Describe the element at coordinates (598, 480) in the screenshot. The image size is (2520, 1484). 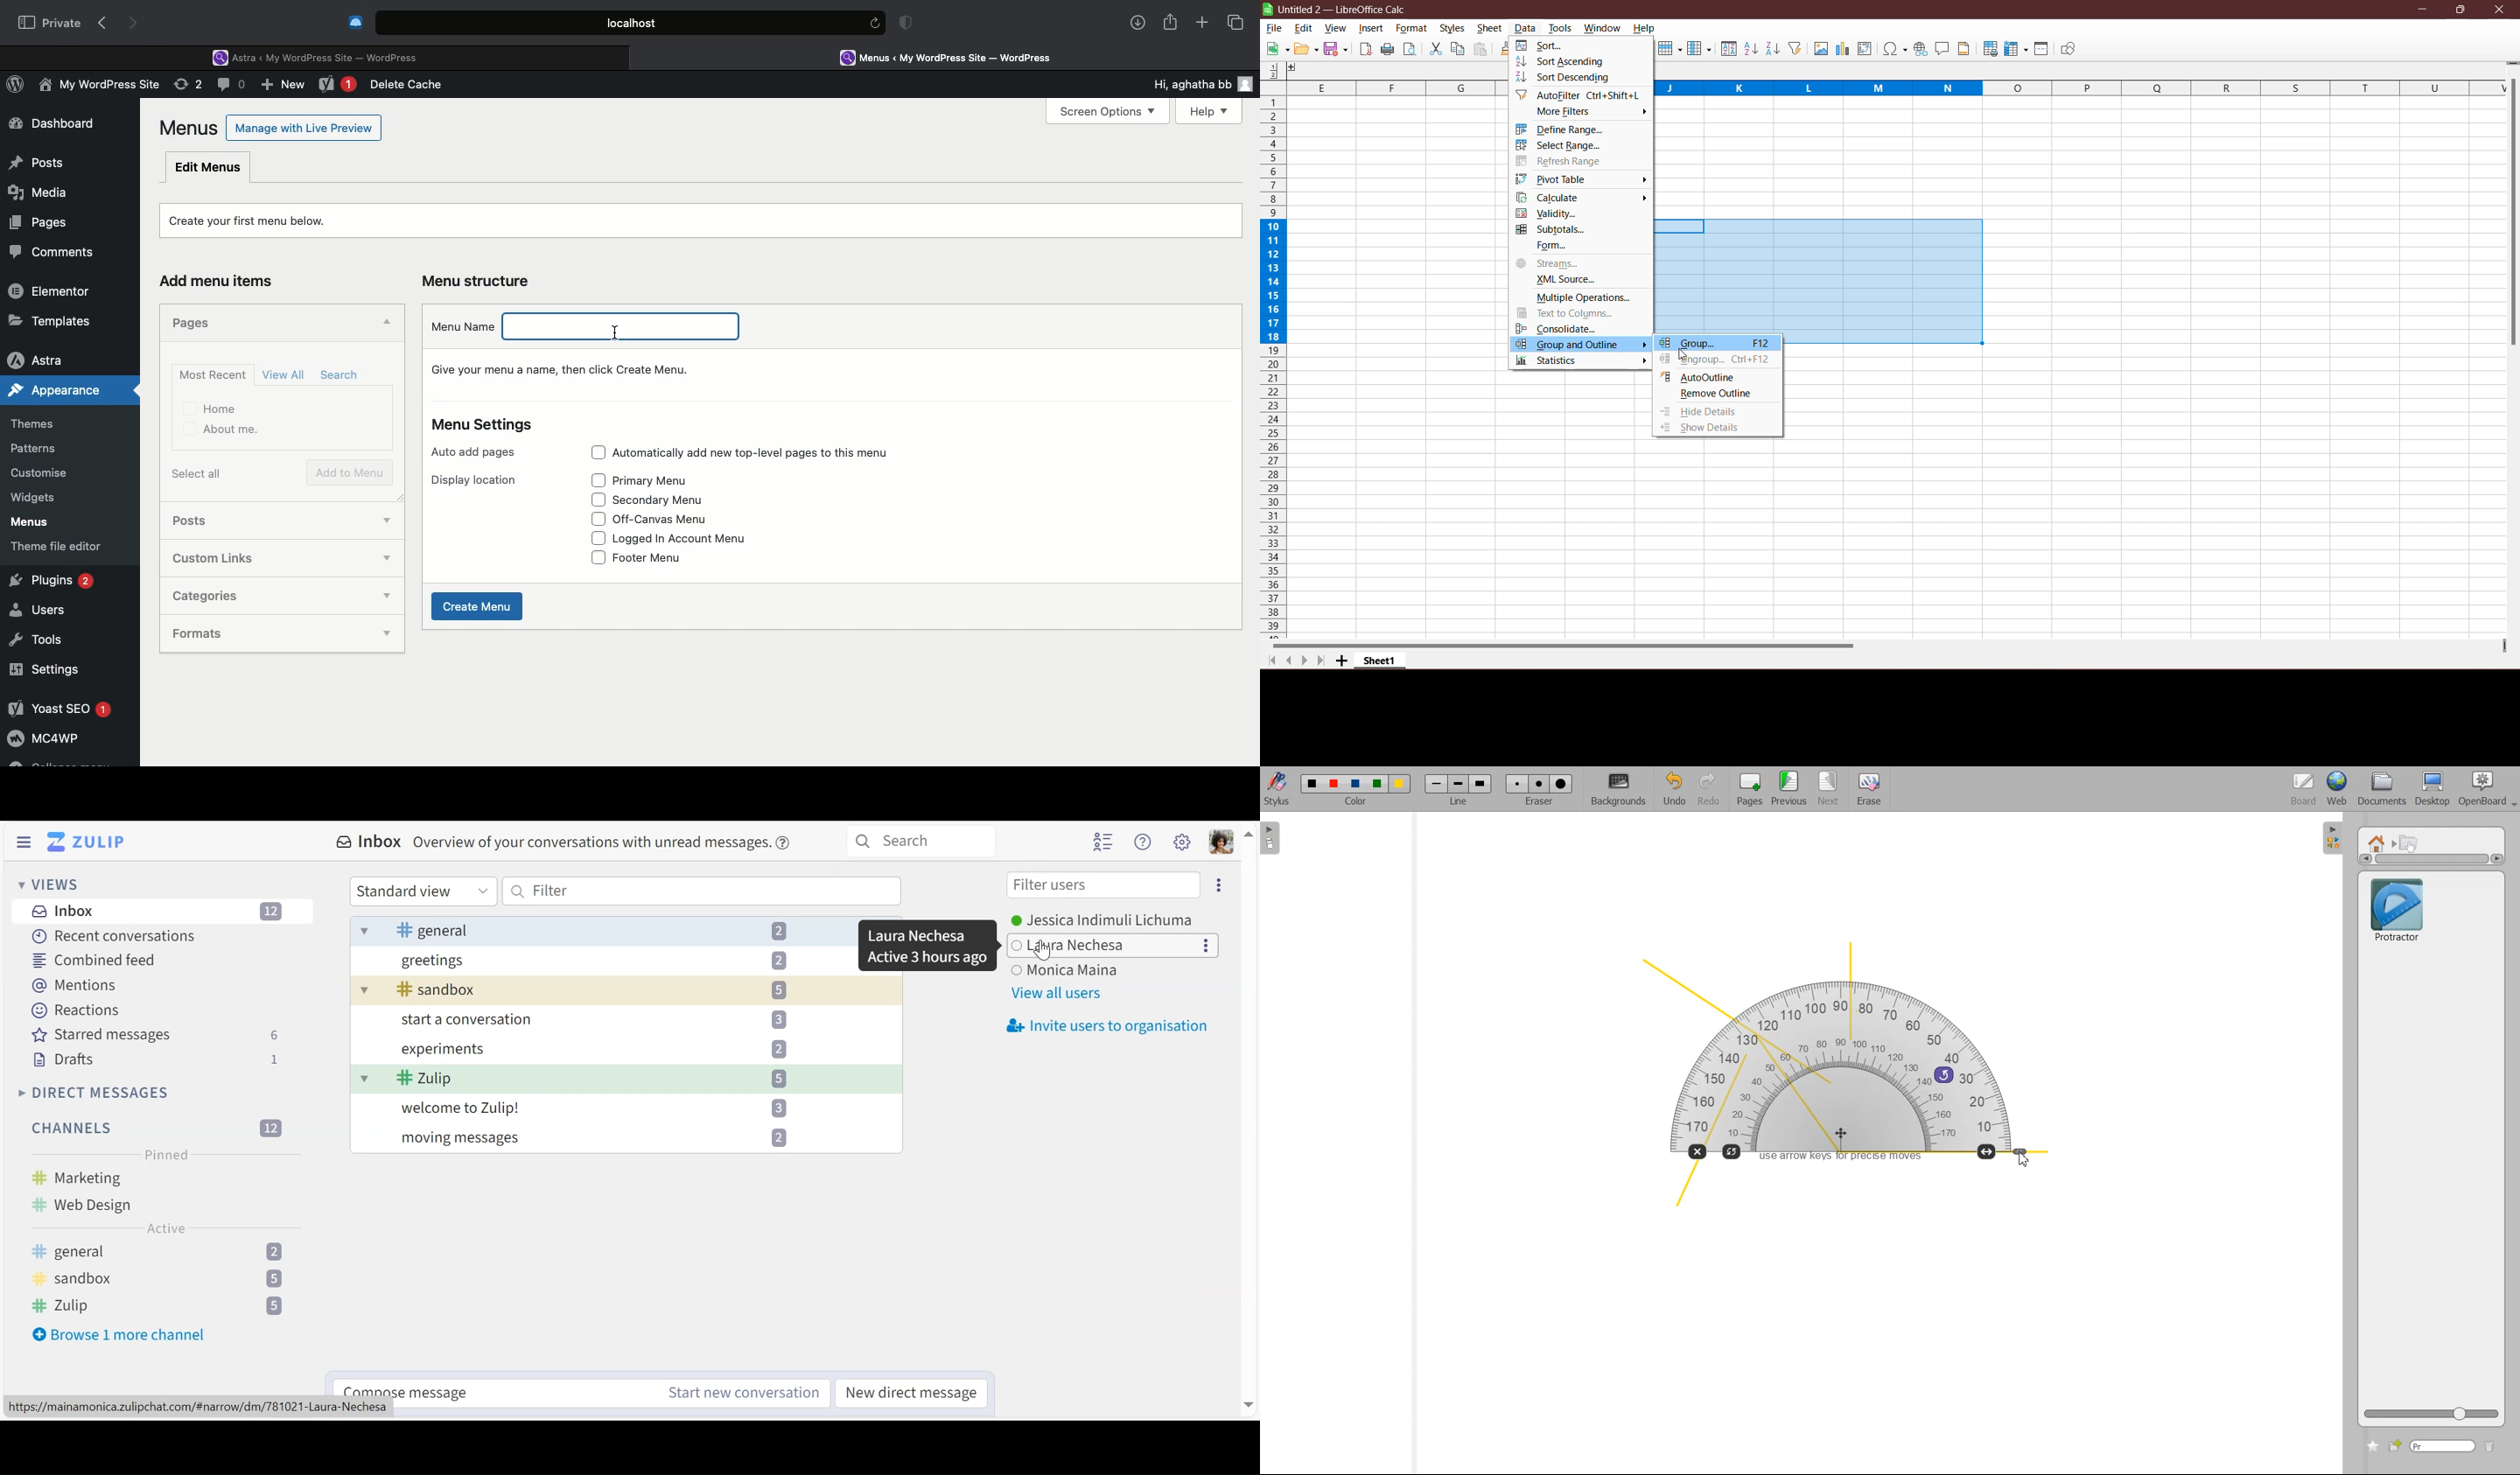
I see `Check box` at that location.